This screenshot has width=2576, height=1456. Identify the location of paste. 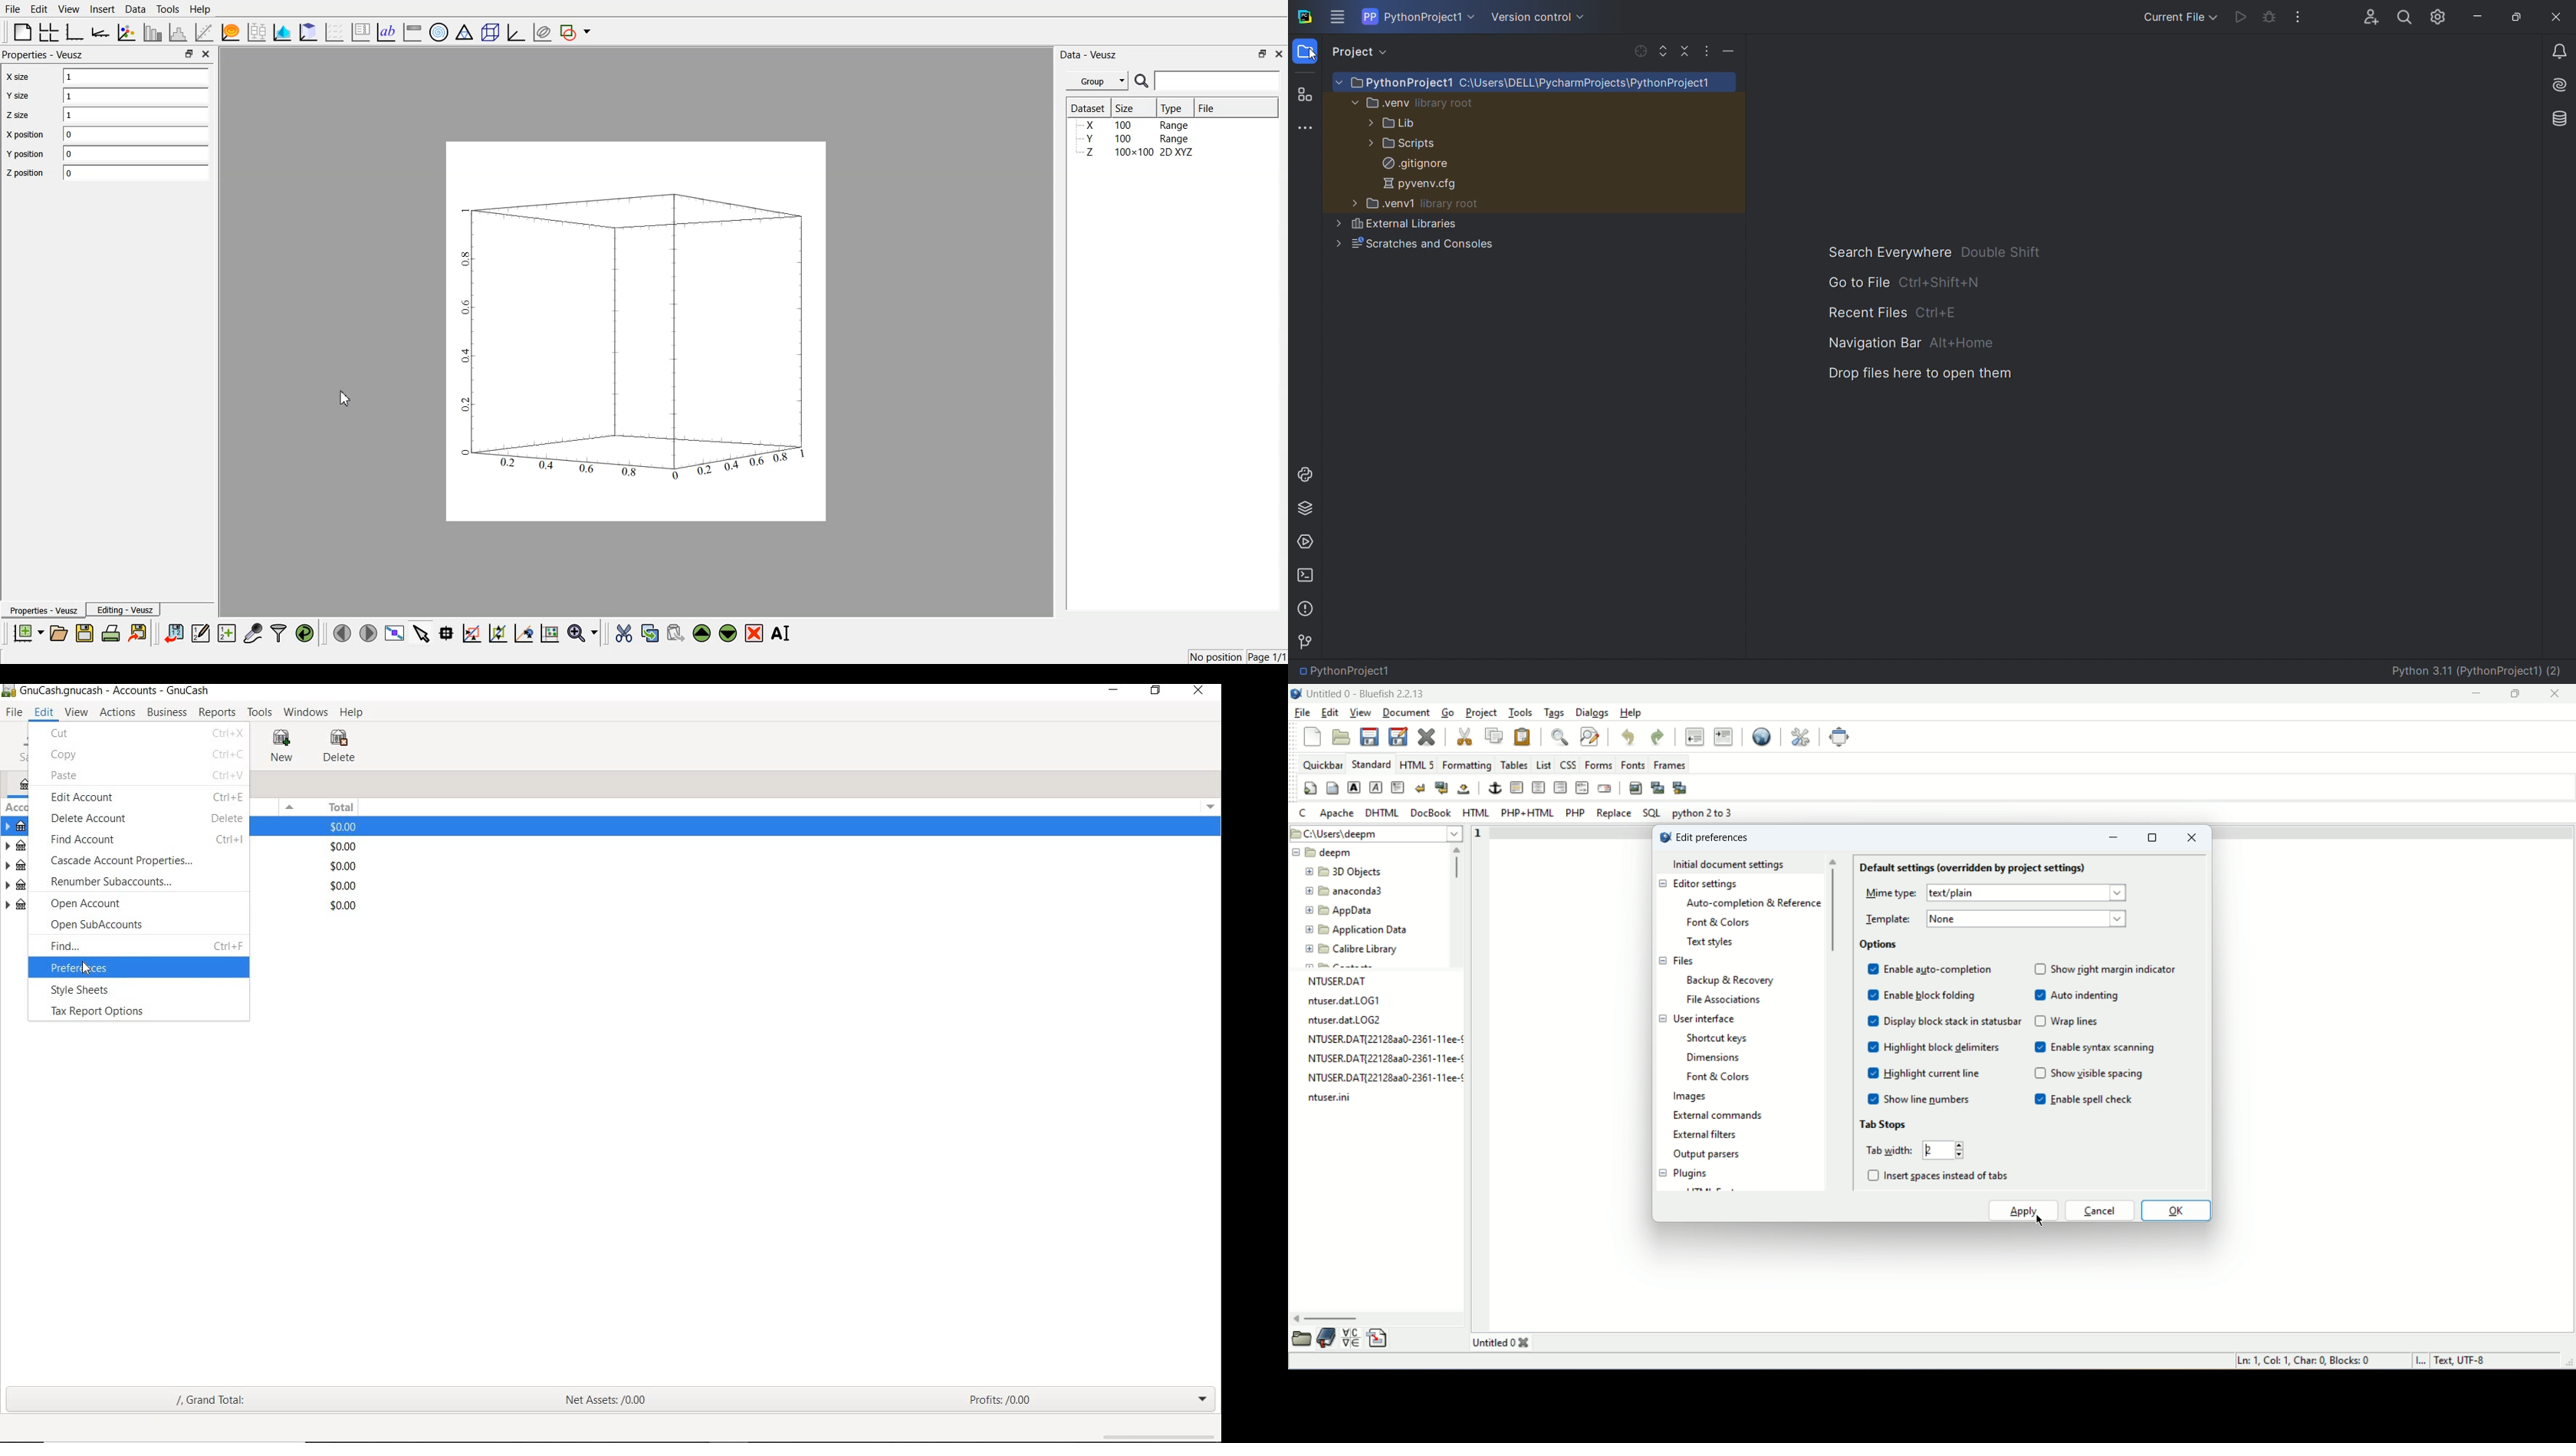
(1525, 736).